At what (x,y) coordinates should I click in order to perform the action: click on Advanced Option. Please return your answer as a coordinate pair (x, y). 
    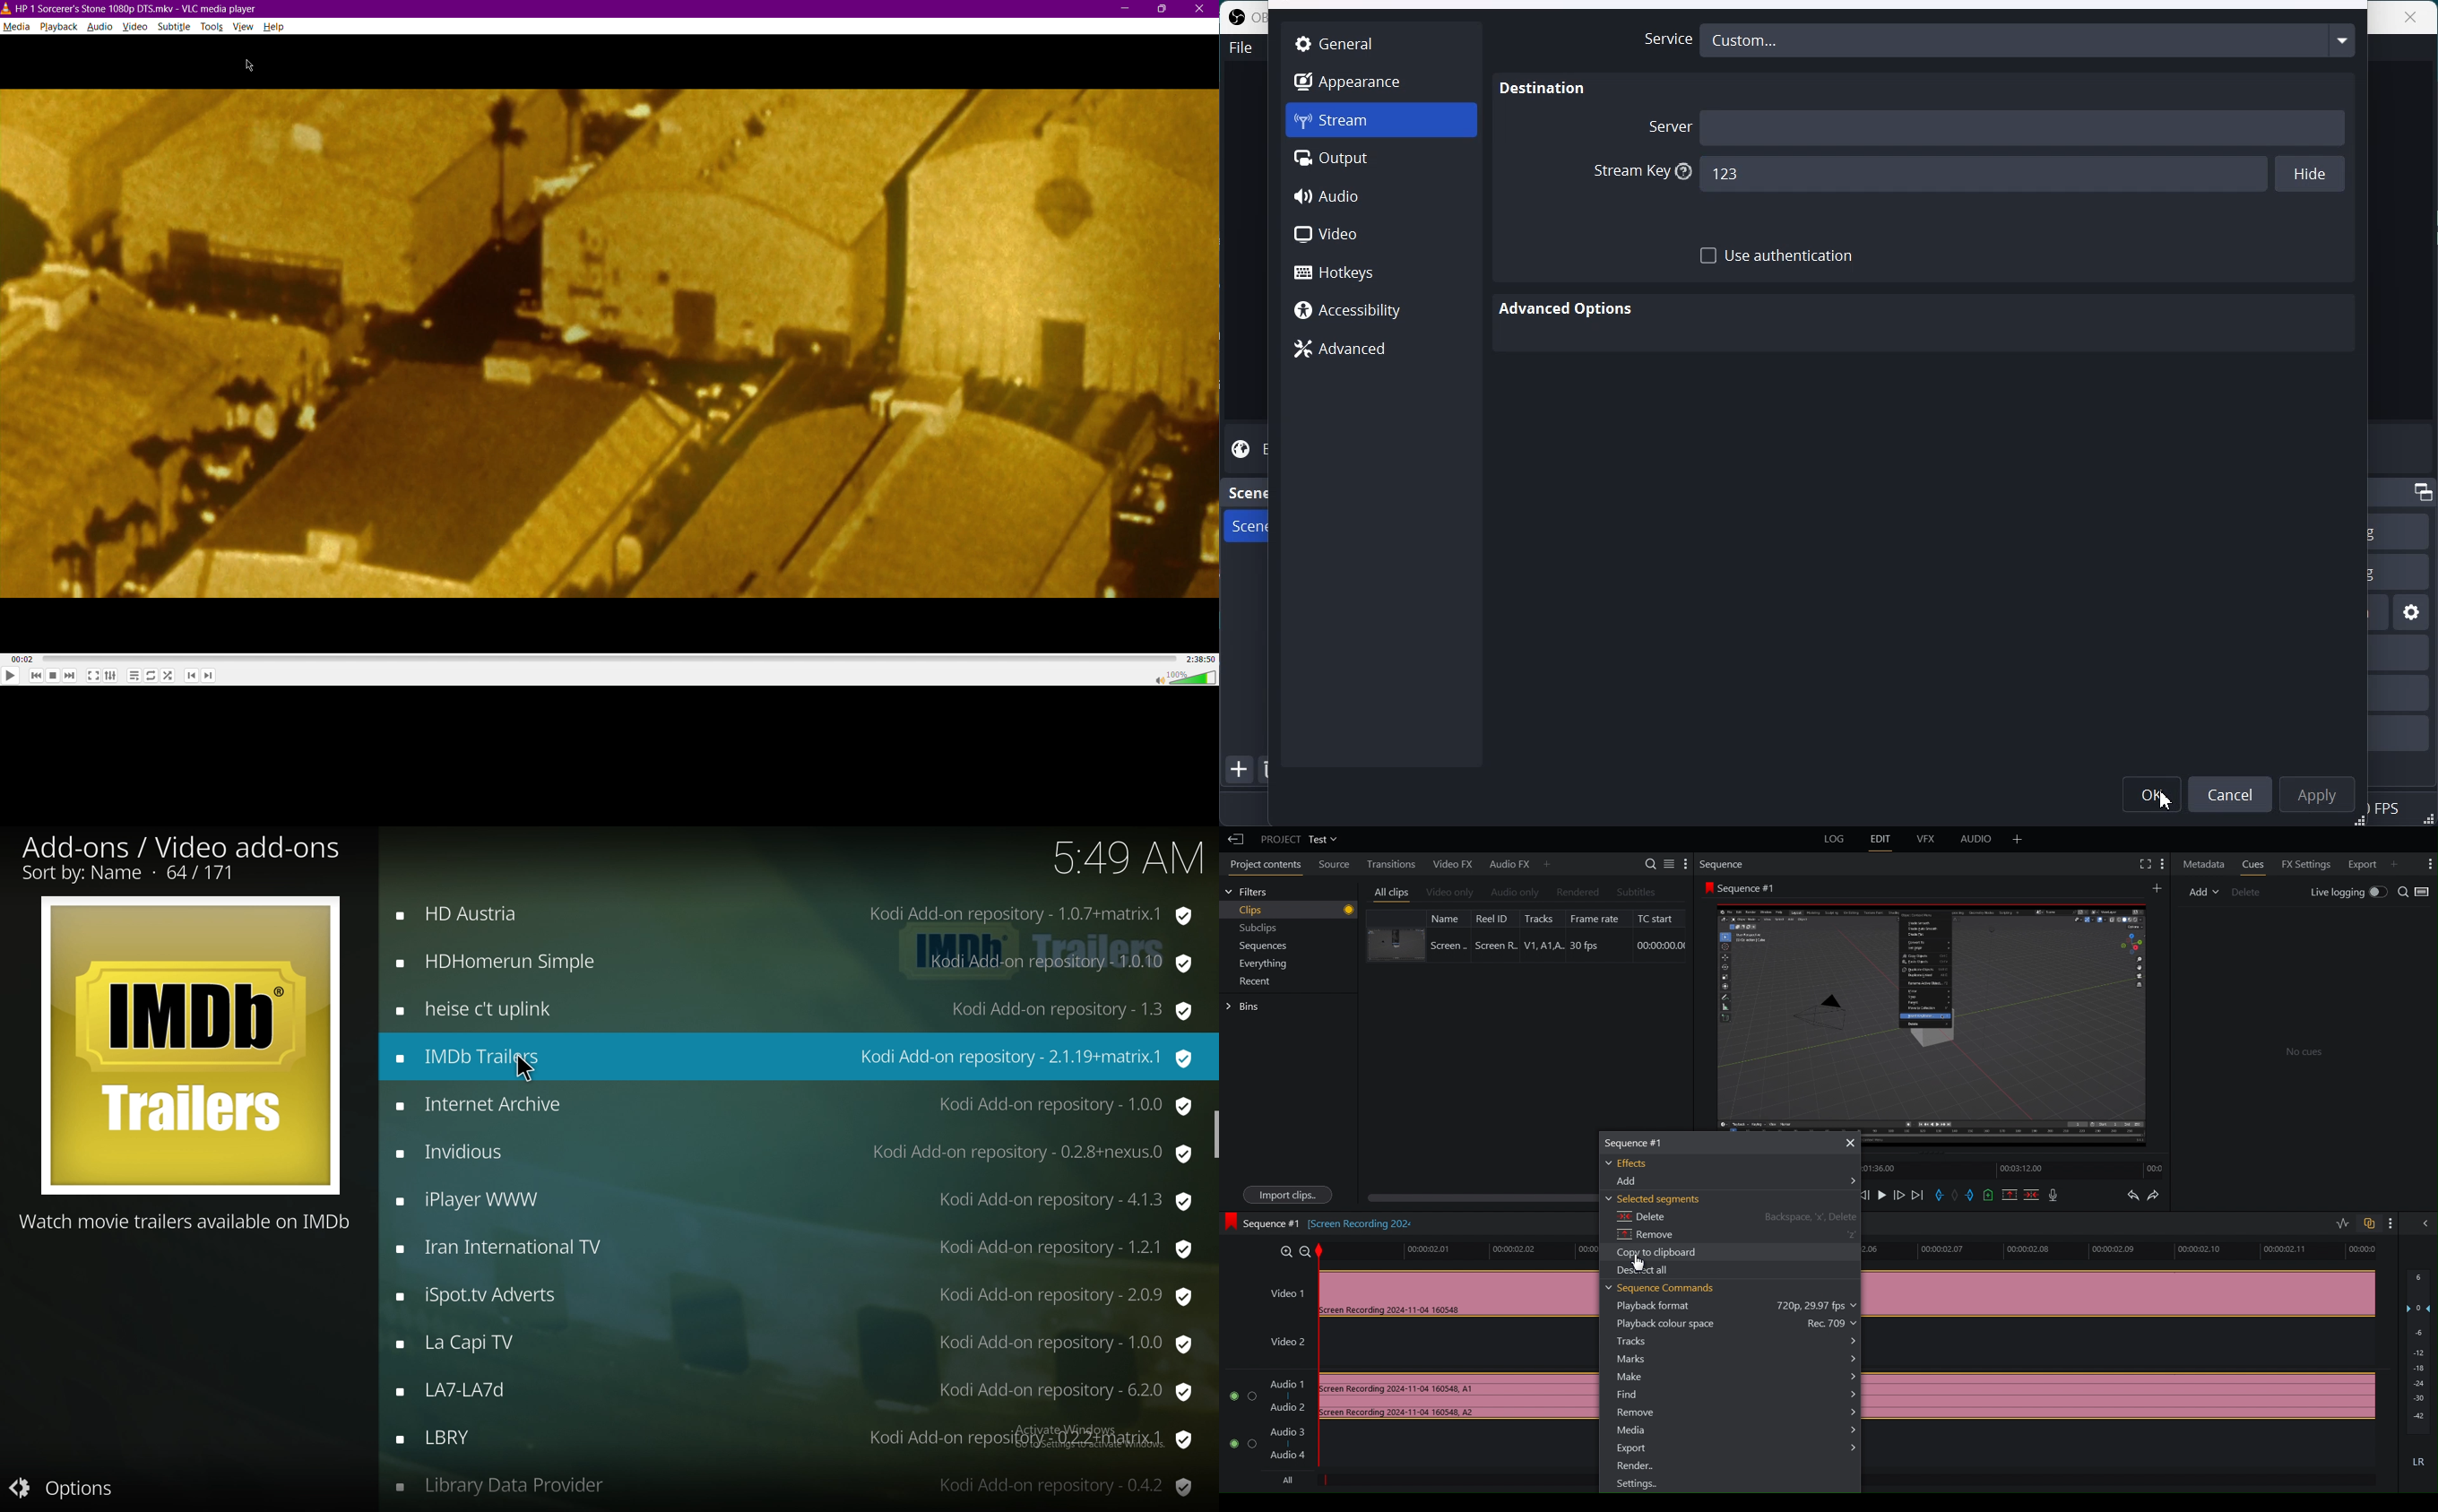
    Looking at the image, I should click on (1569, 309).